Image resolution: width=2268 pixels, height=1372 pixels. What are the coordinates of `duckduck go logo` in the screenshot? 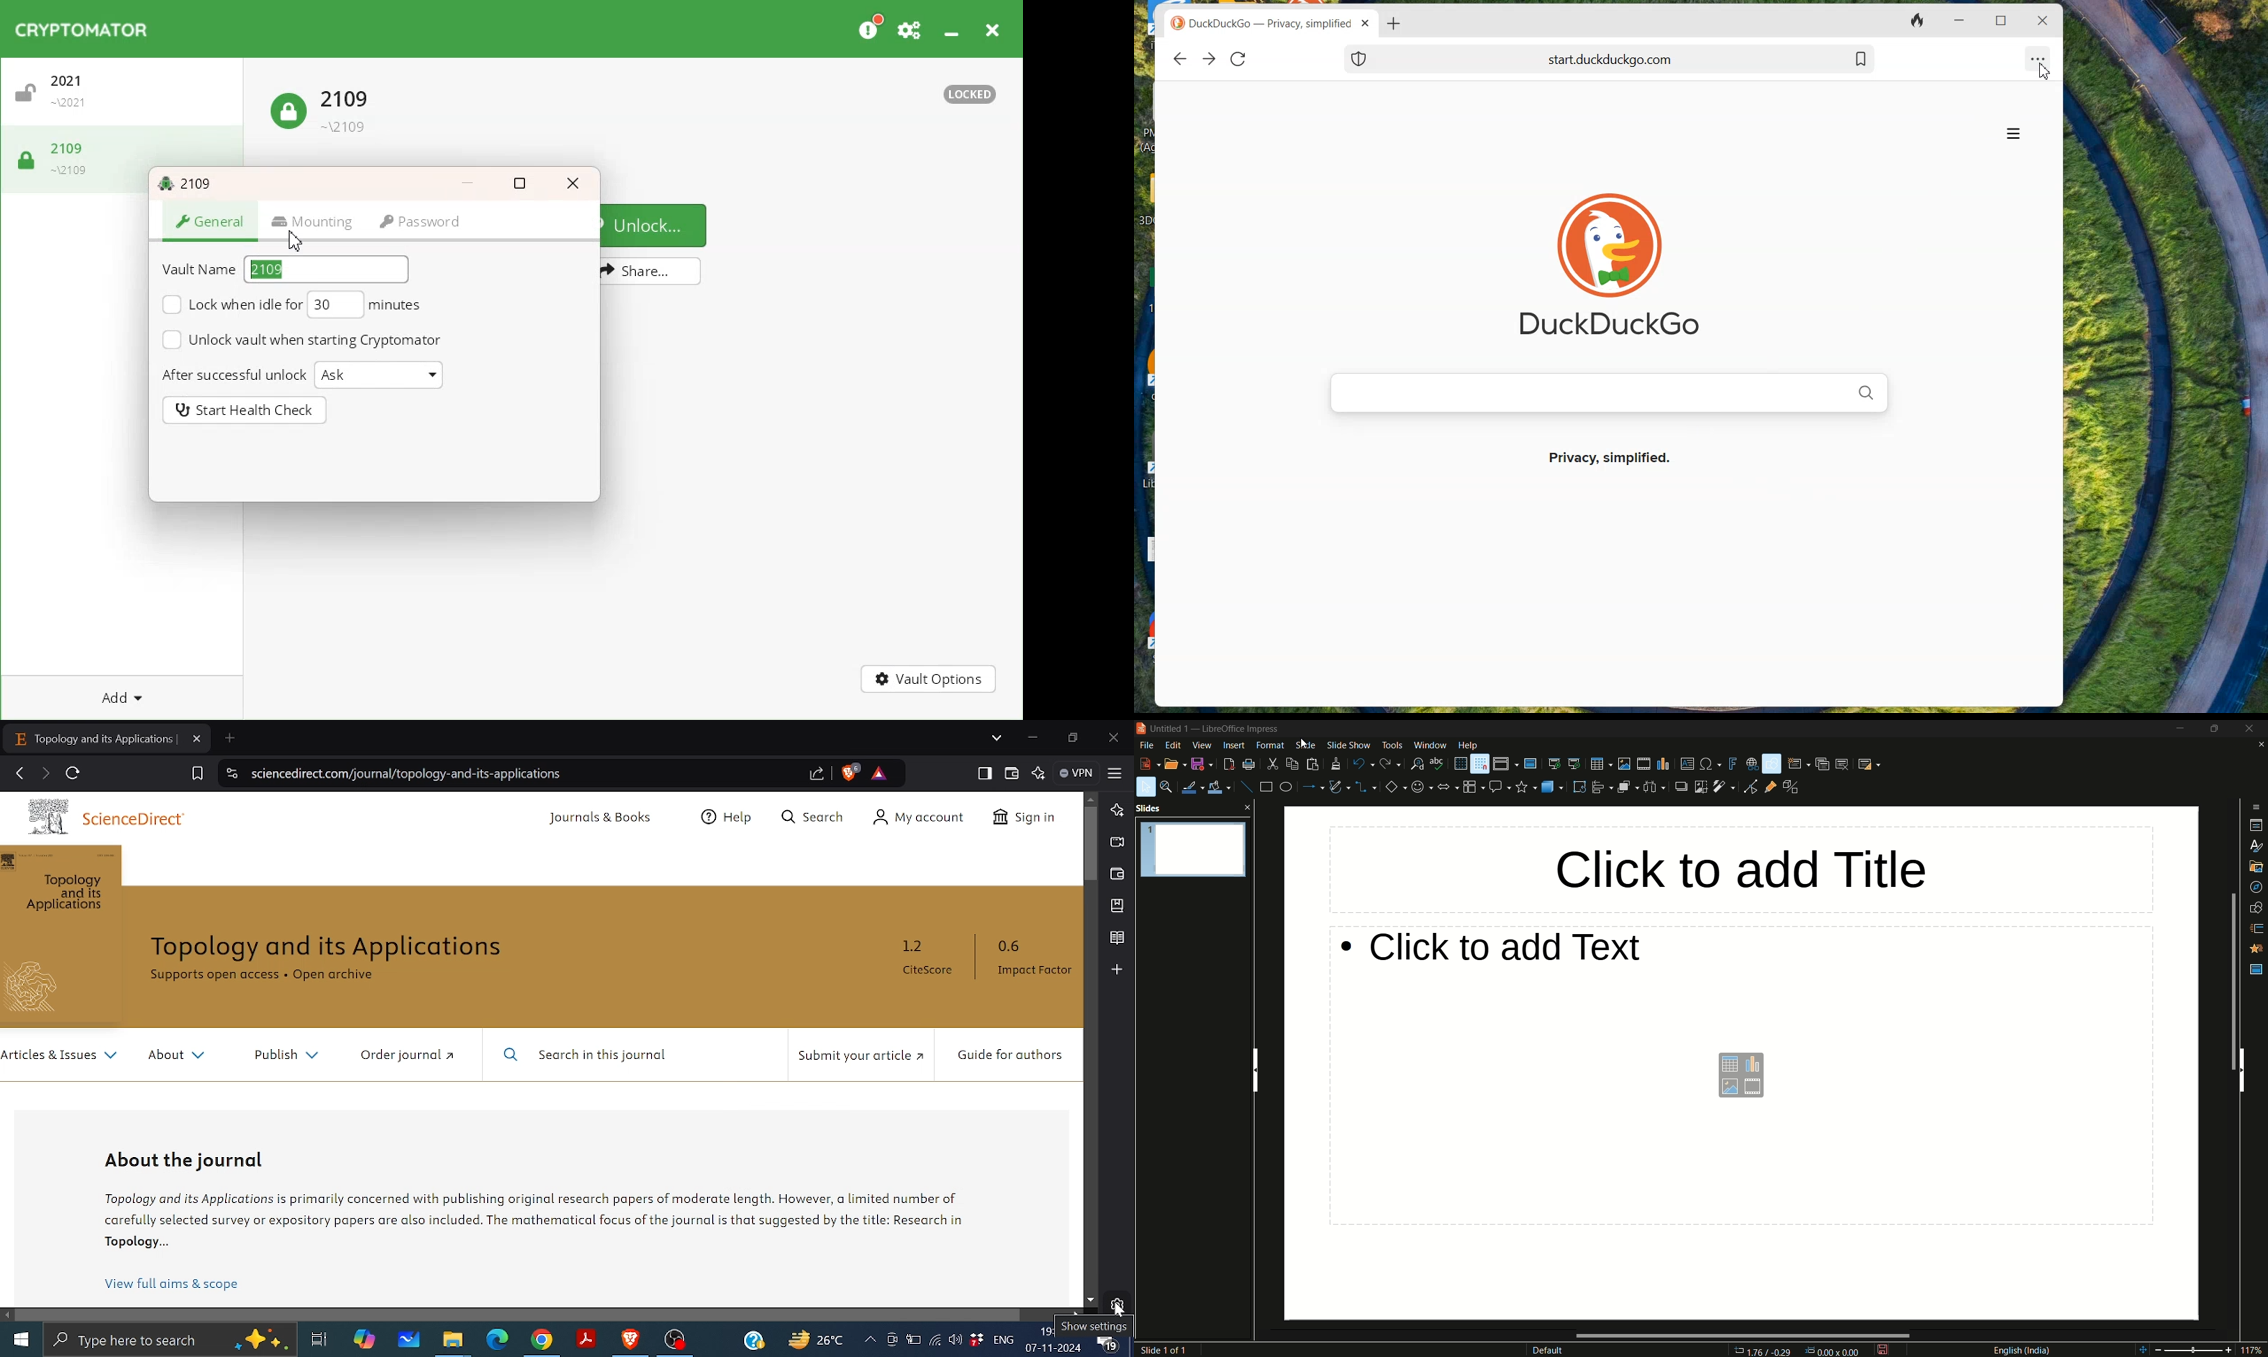 It's located at (1178, 24).